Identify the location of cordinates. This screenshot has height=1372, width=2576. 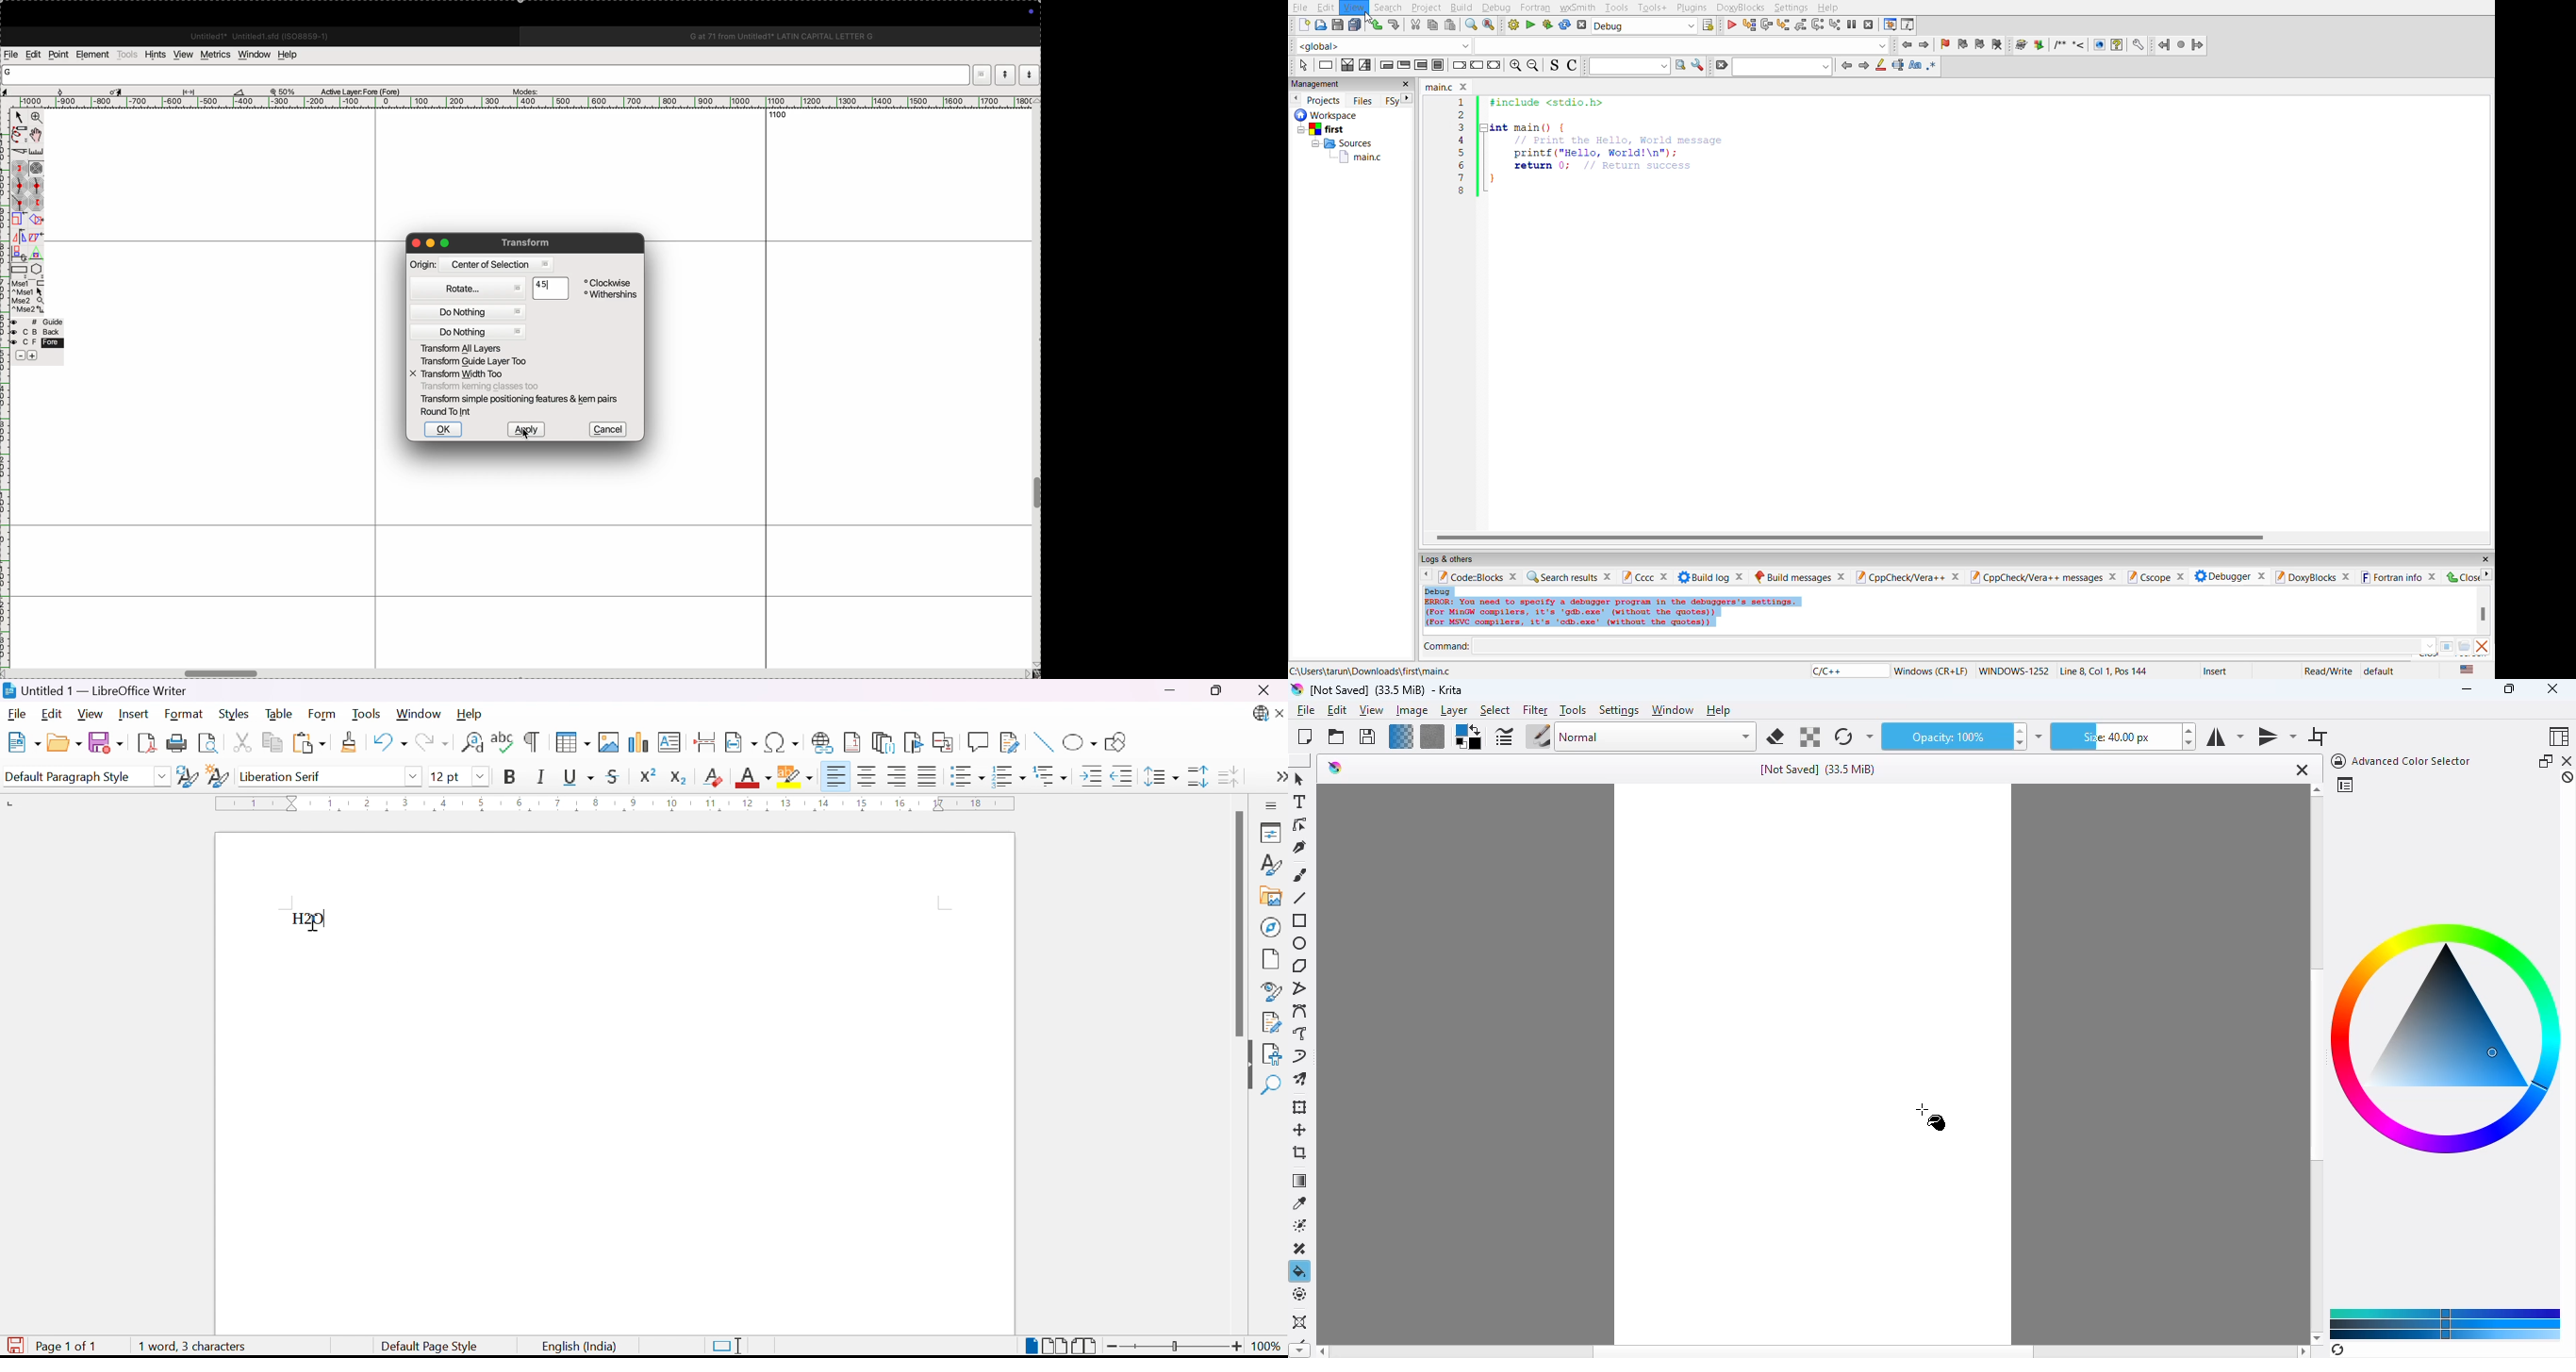
(30, 90).